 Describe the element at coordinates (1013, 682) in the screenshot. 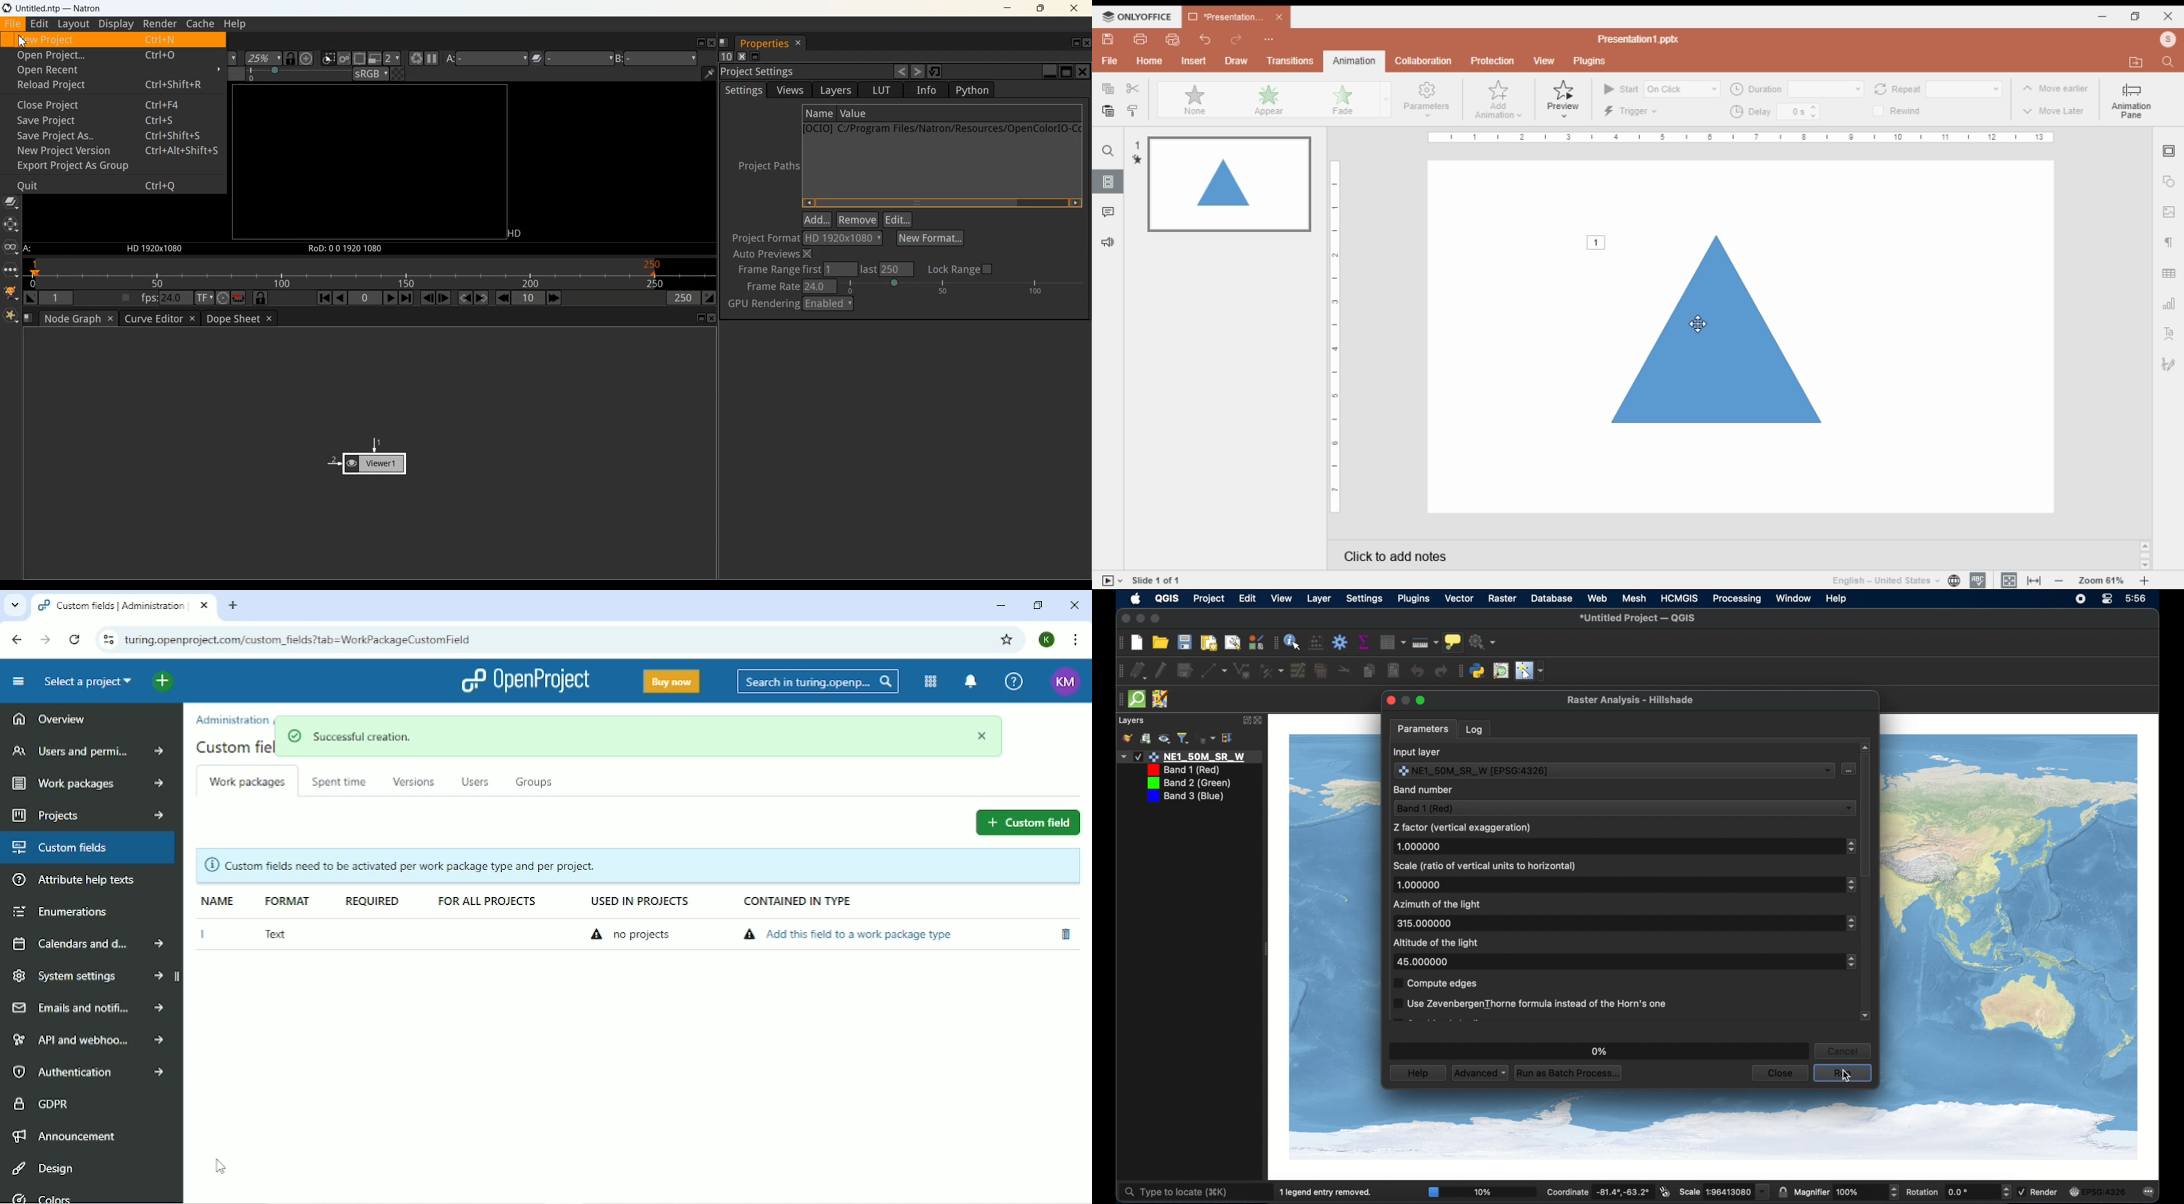

I see `Help` at that location.